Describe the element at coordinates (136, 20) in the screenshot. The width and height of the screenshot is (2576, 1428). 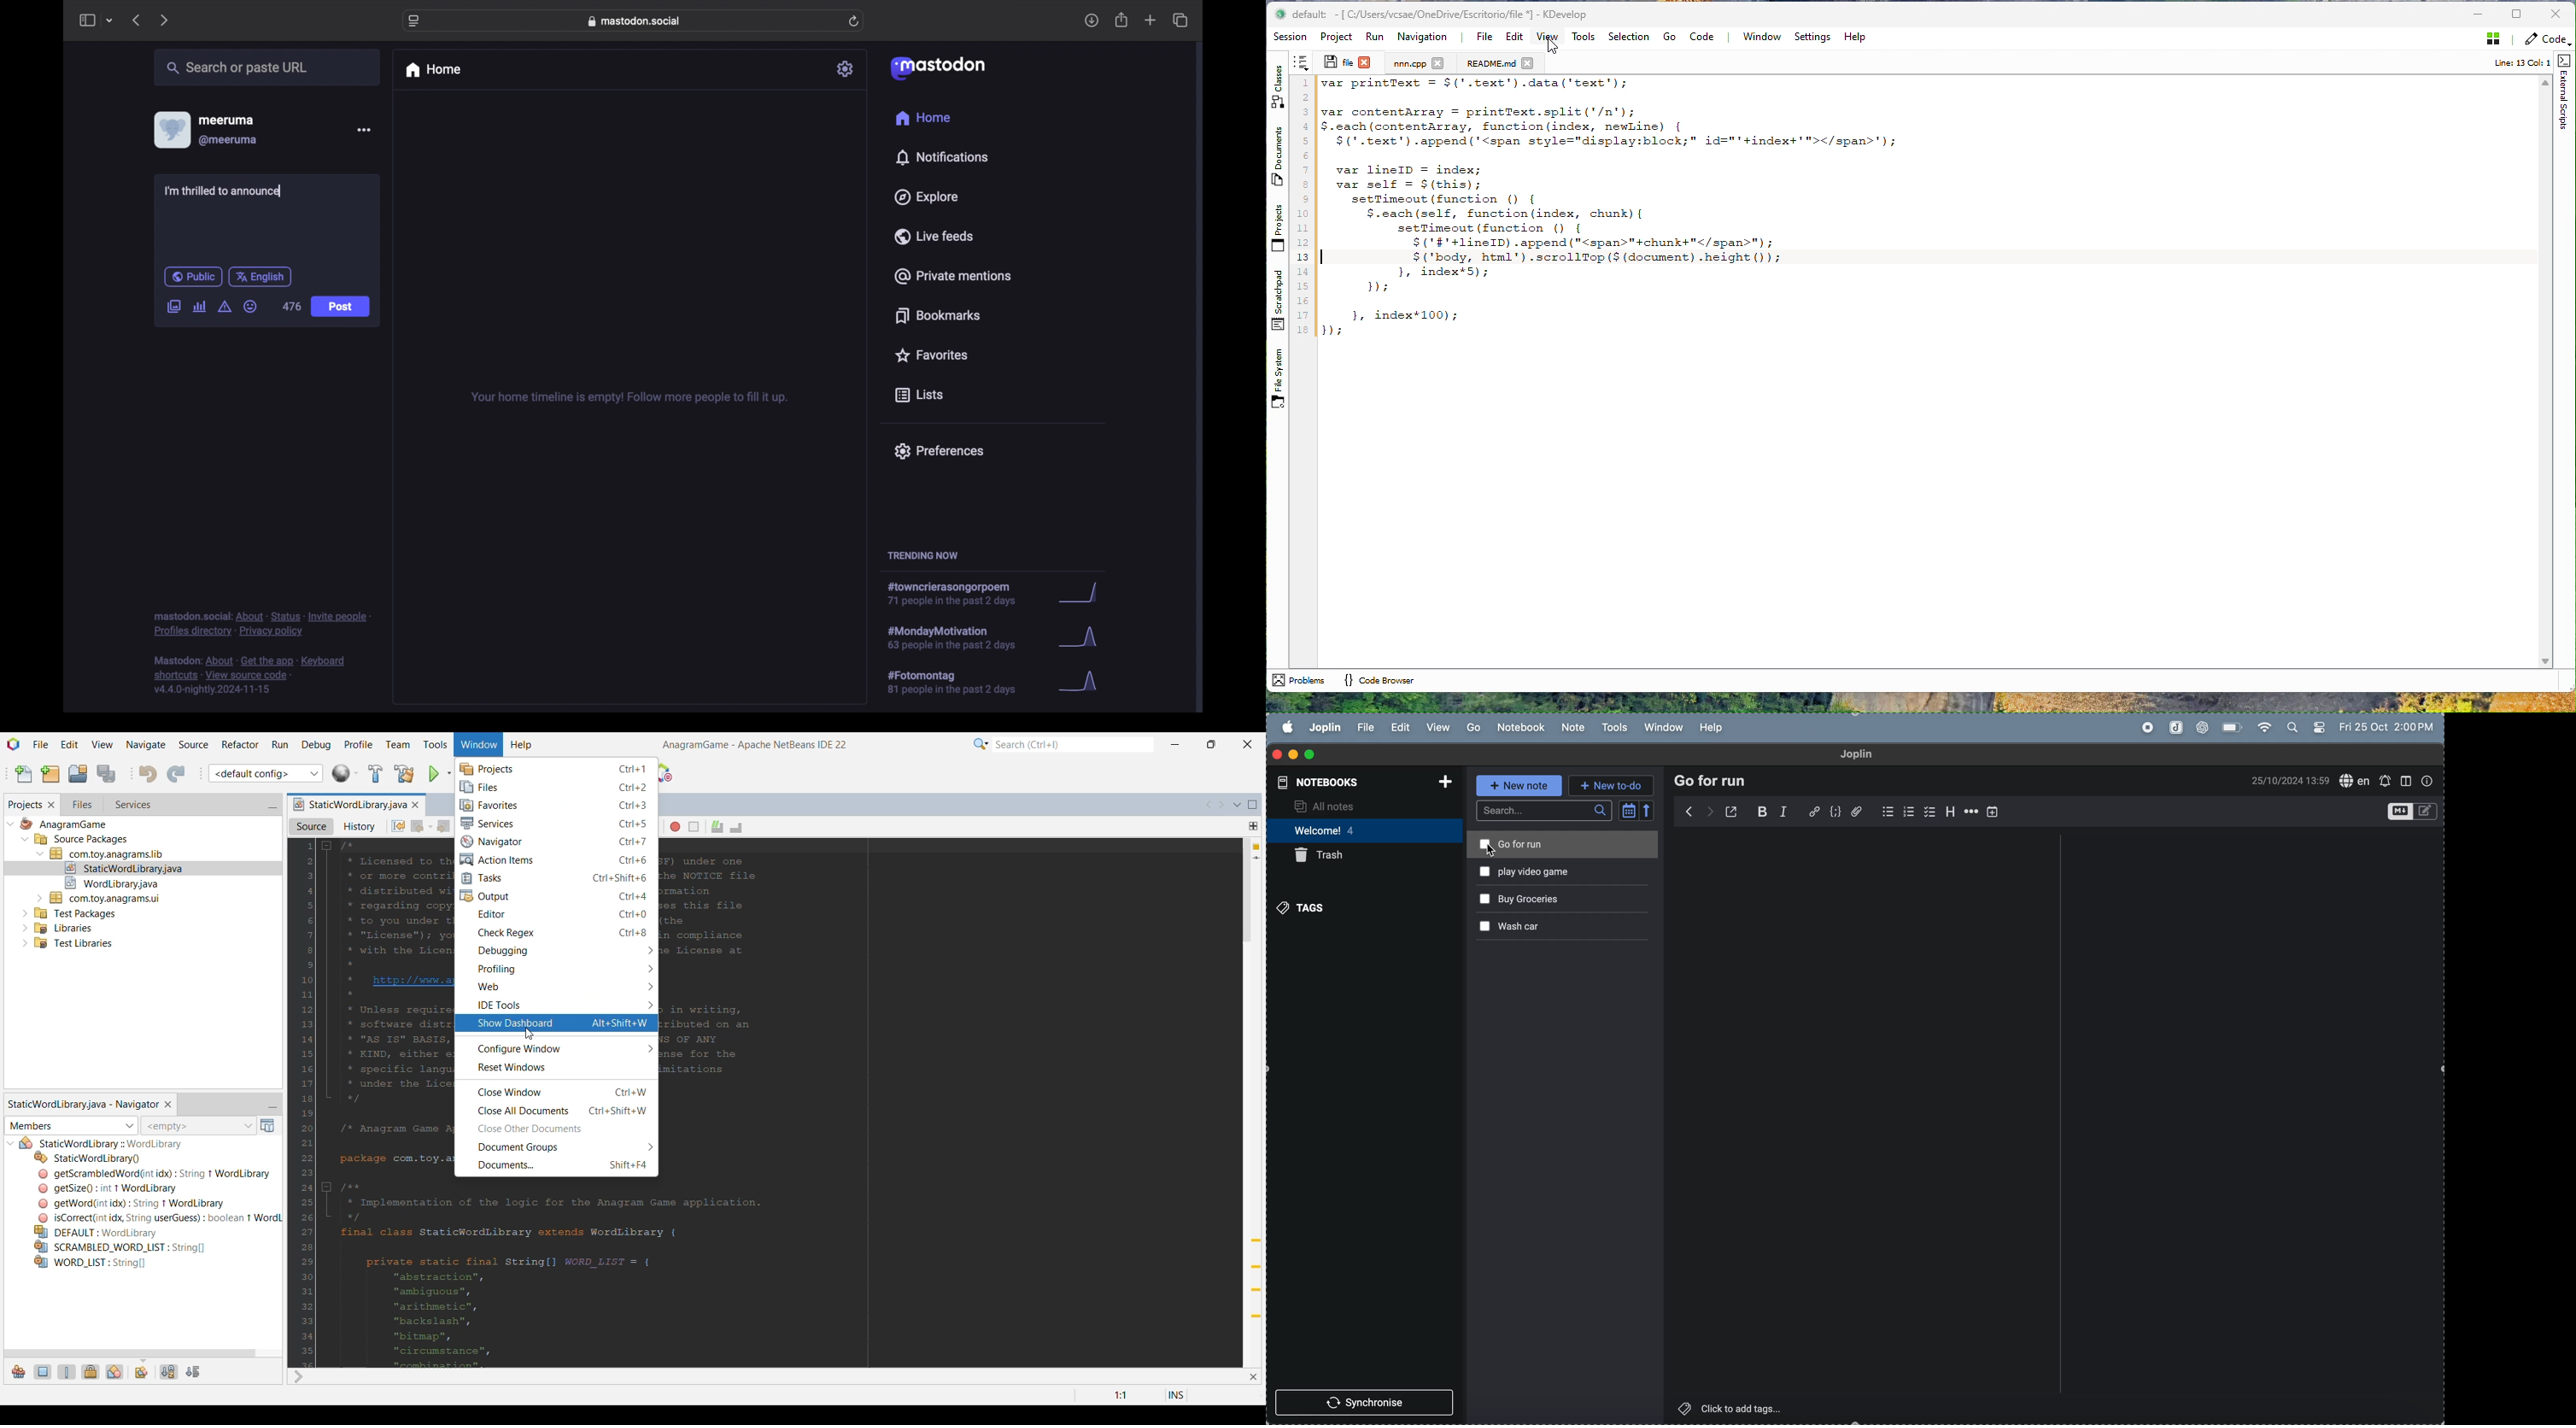
I see `previous` at that location.